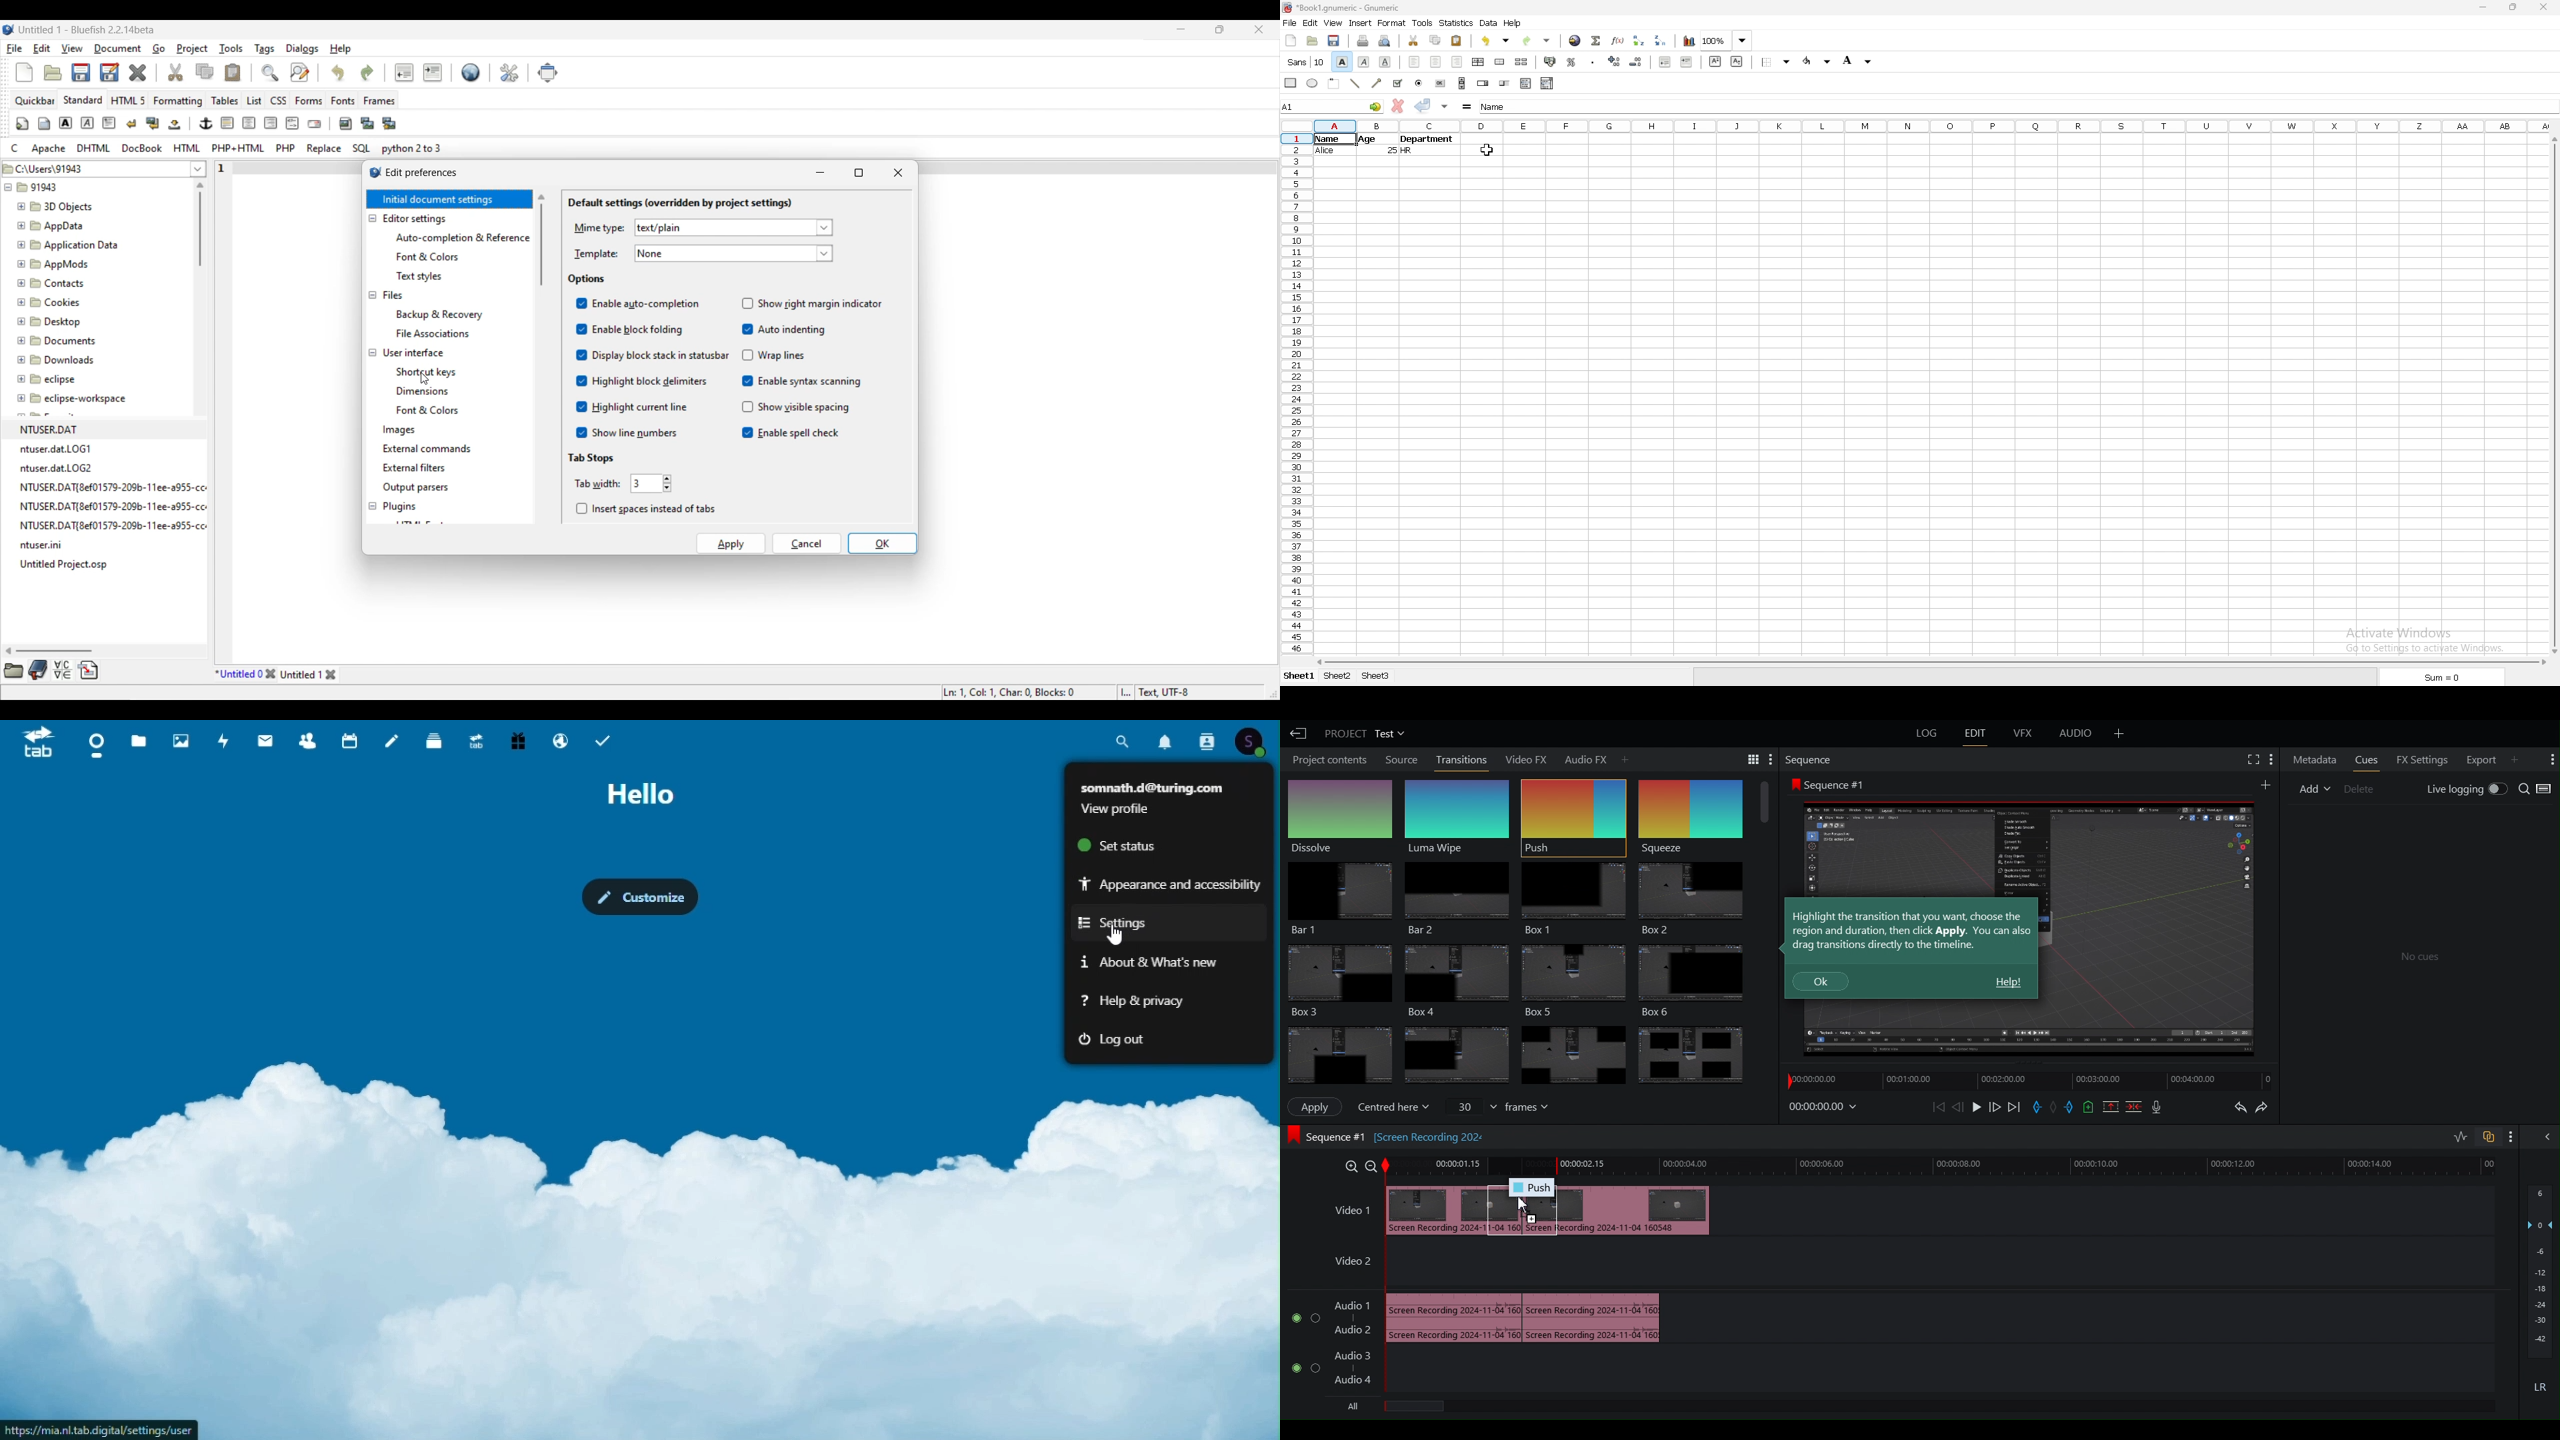  Describe the element at coordinates (1444, 107) in the screenshot. I see `accept changes in all cells` at that location.